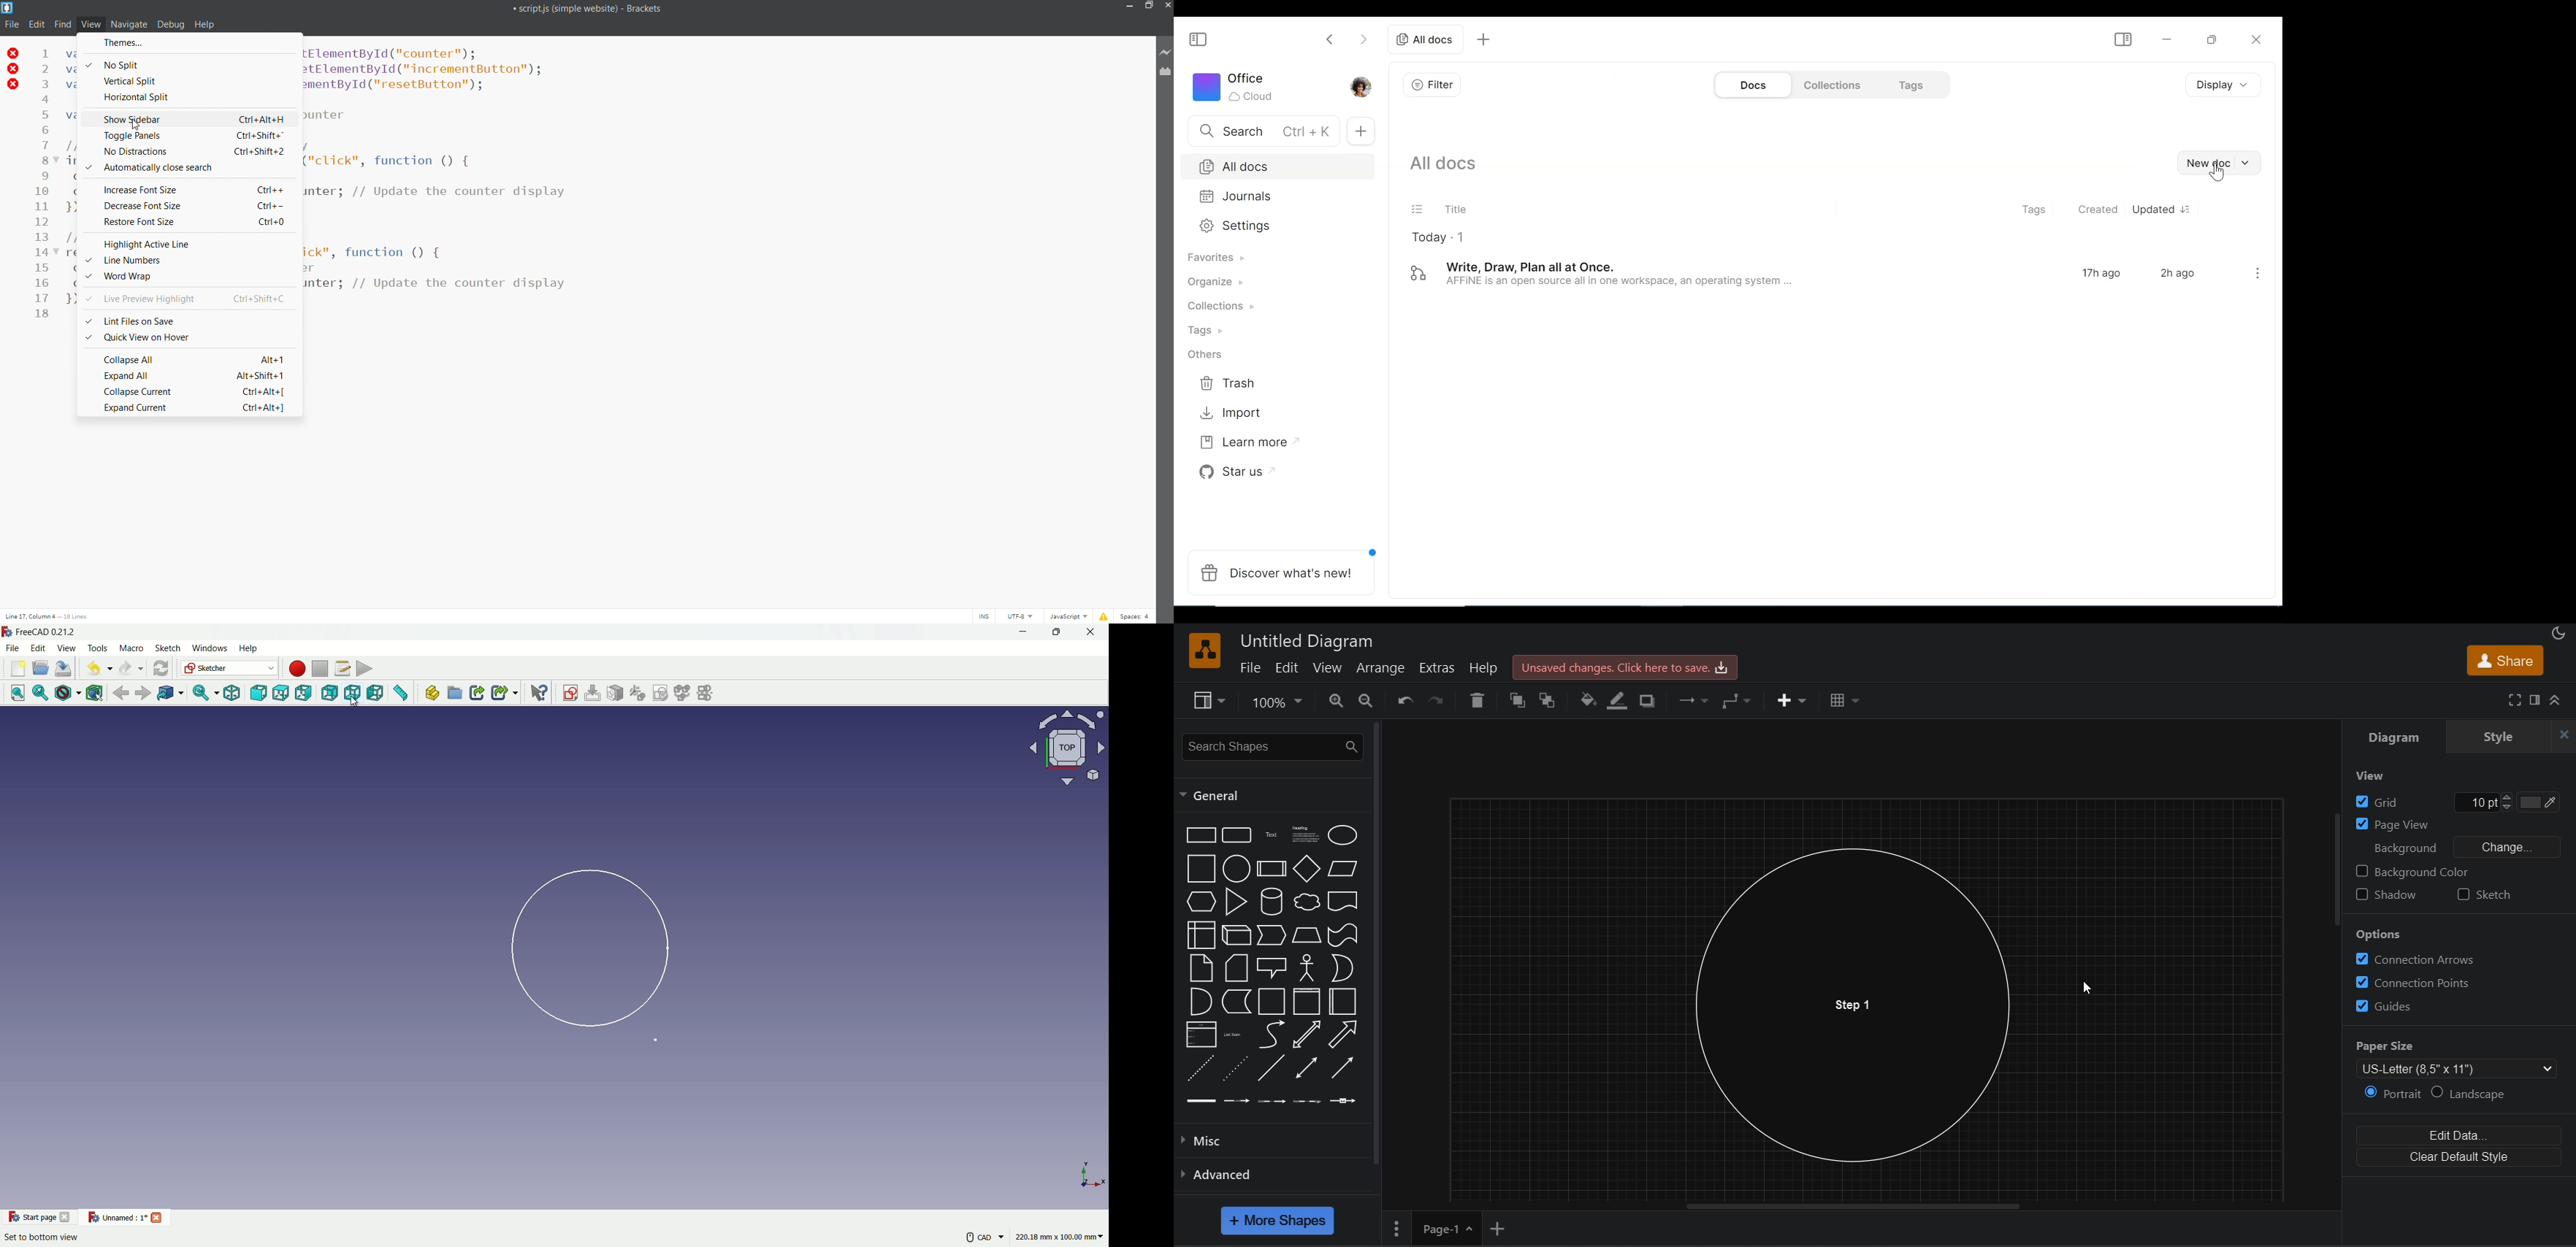 Image resolution: width=2576 pixels, height=1260 pixels. I want to click on cursor, so click(2086, 986).